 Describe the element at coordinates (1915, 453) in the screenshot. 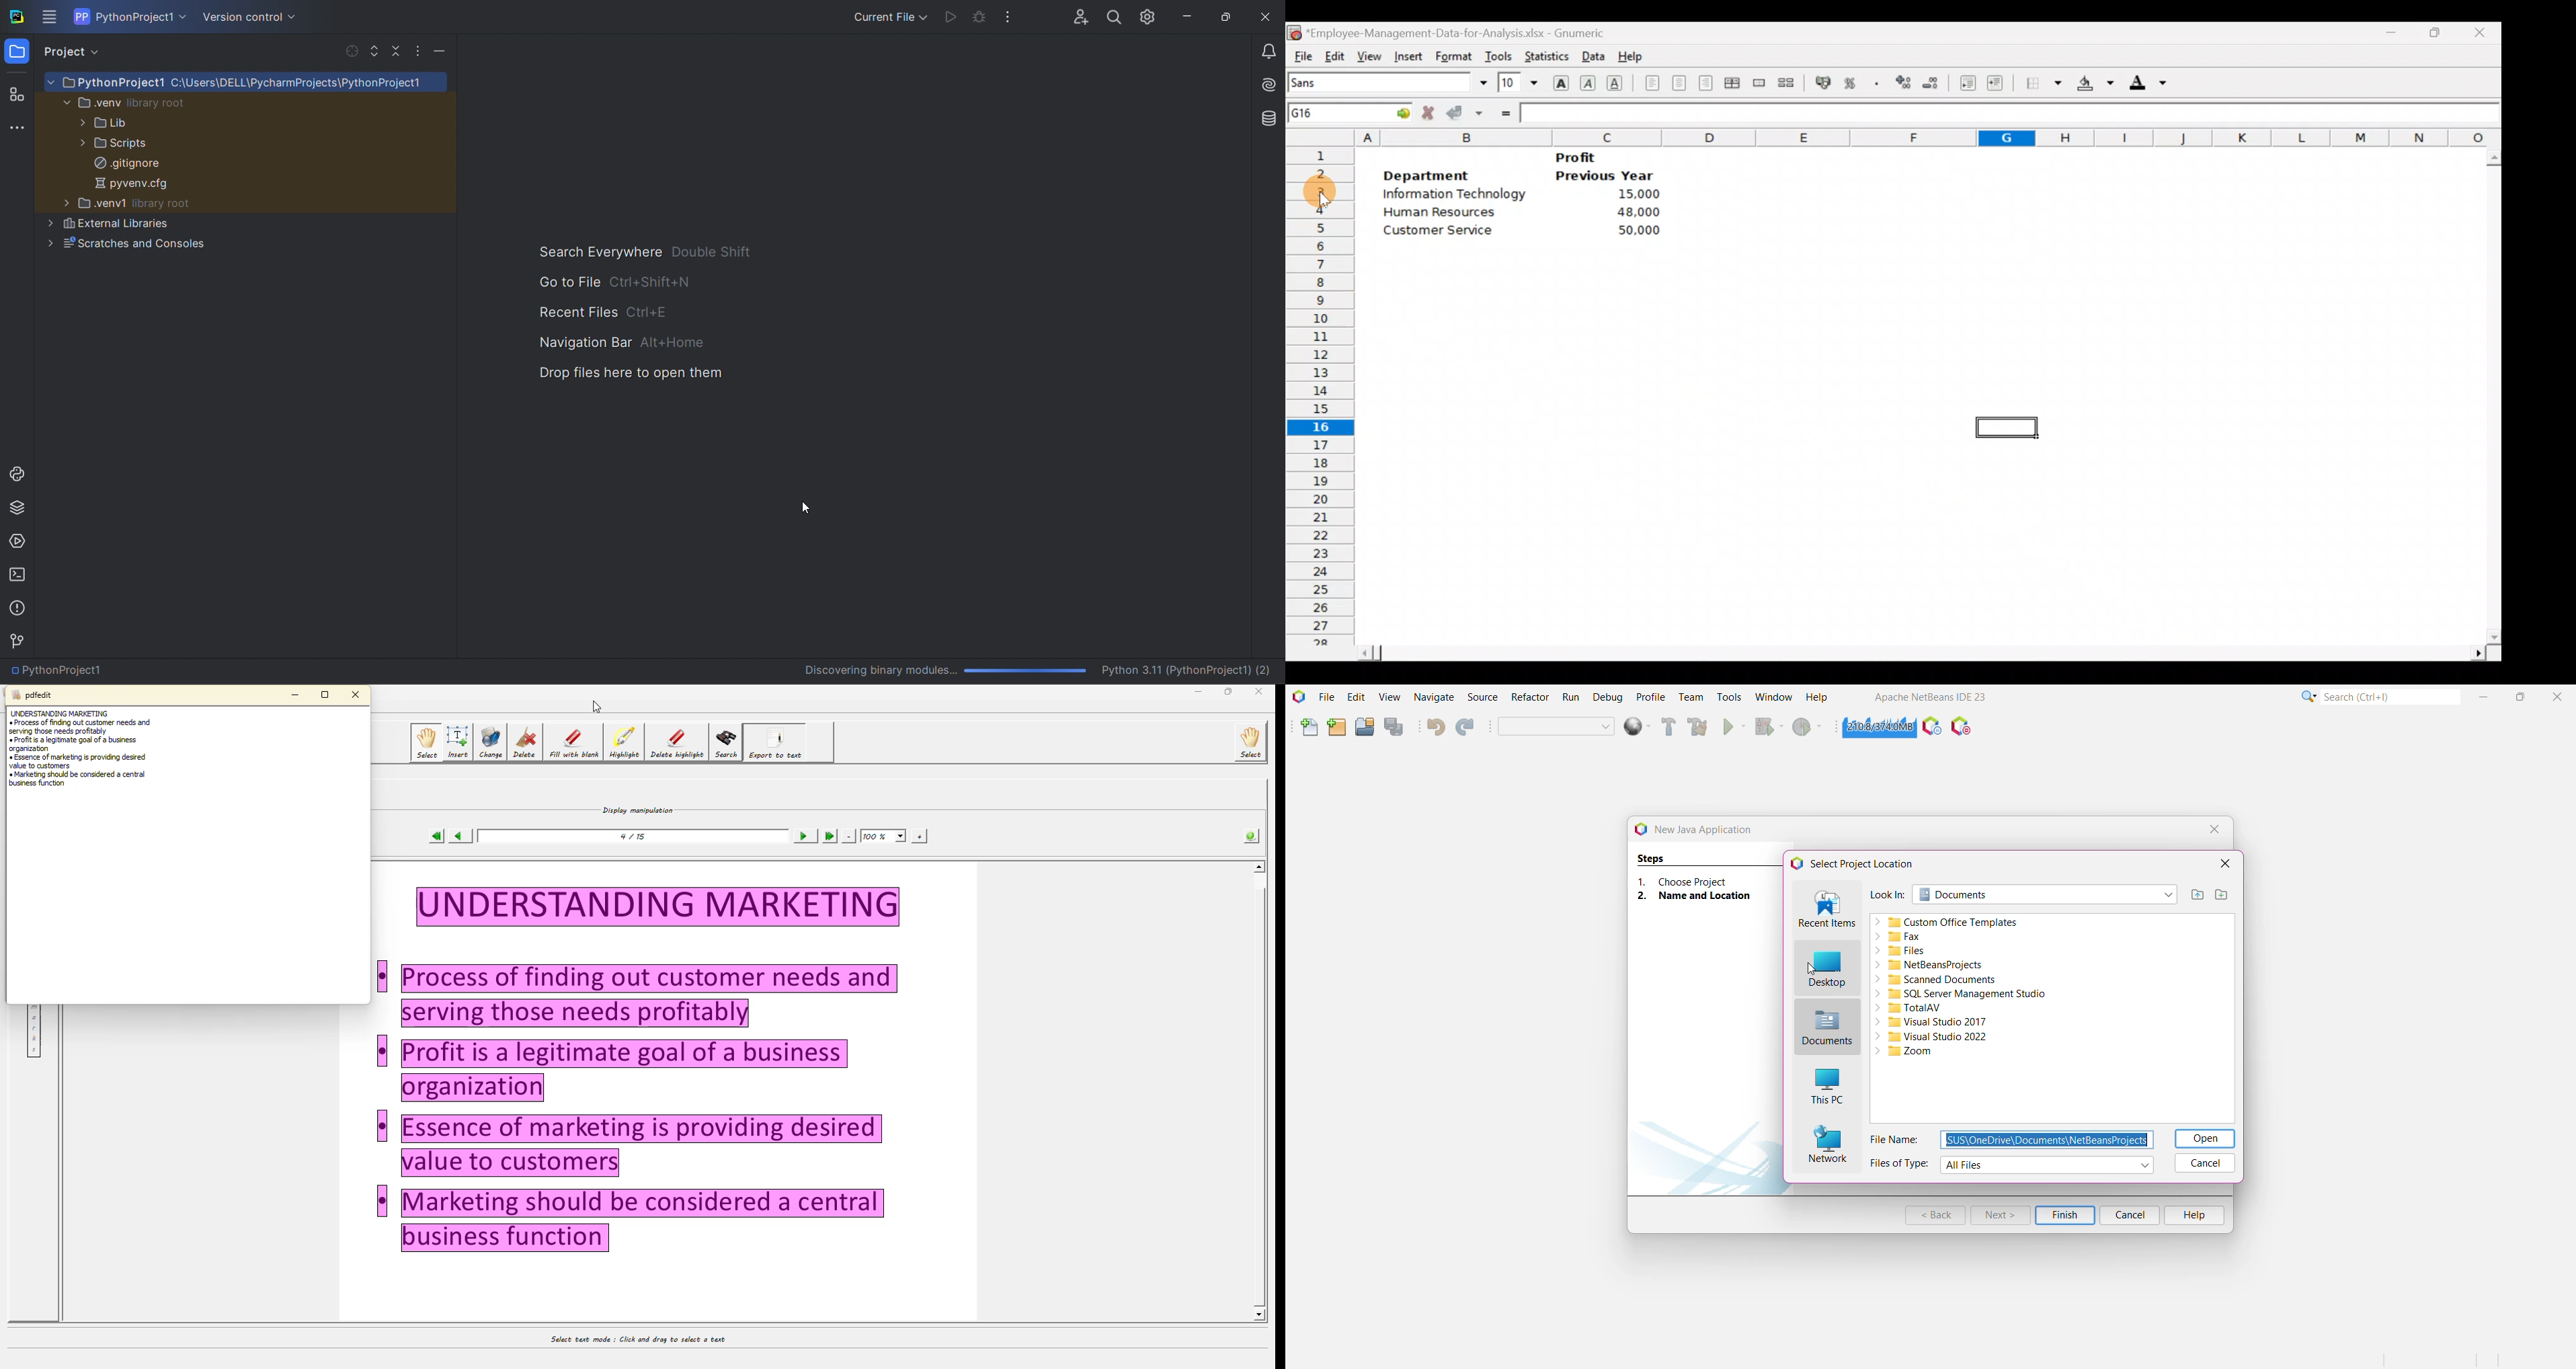

I see `Cells` at that location.